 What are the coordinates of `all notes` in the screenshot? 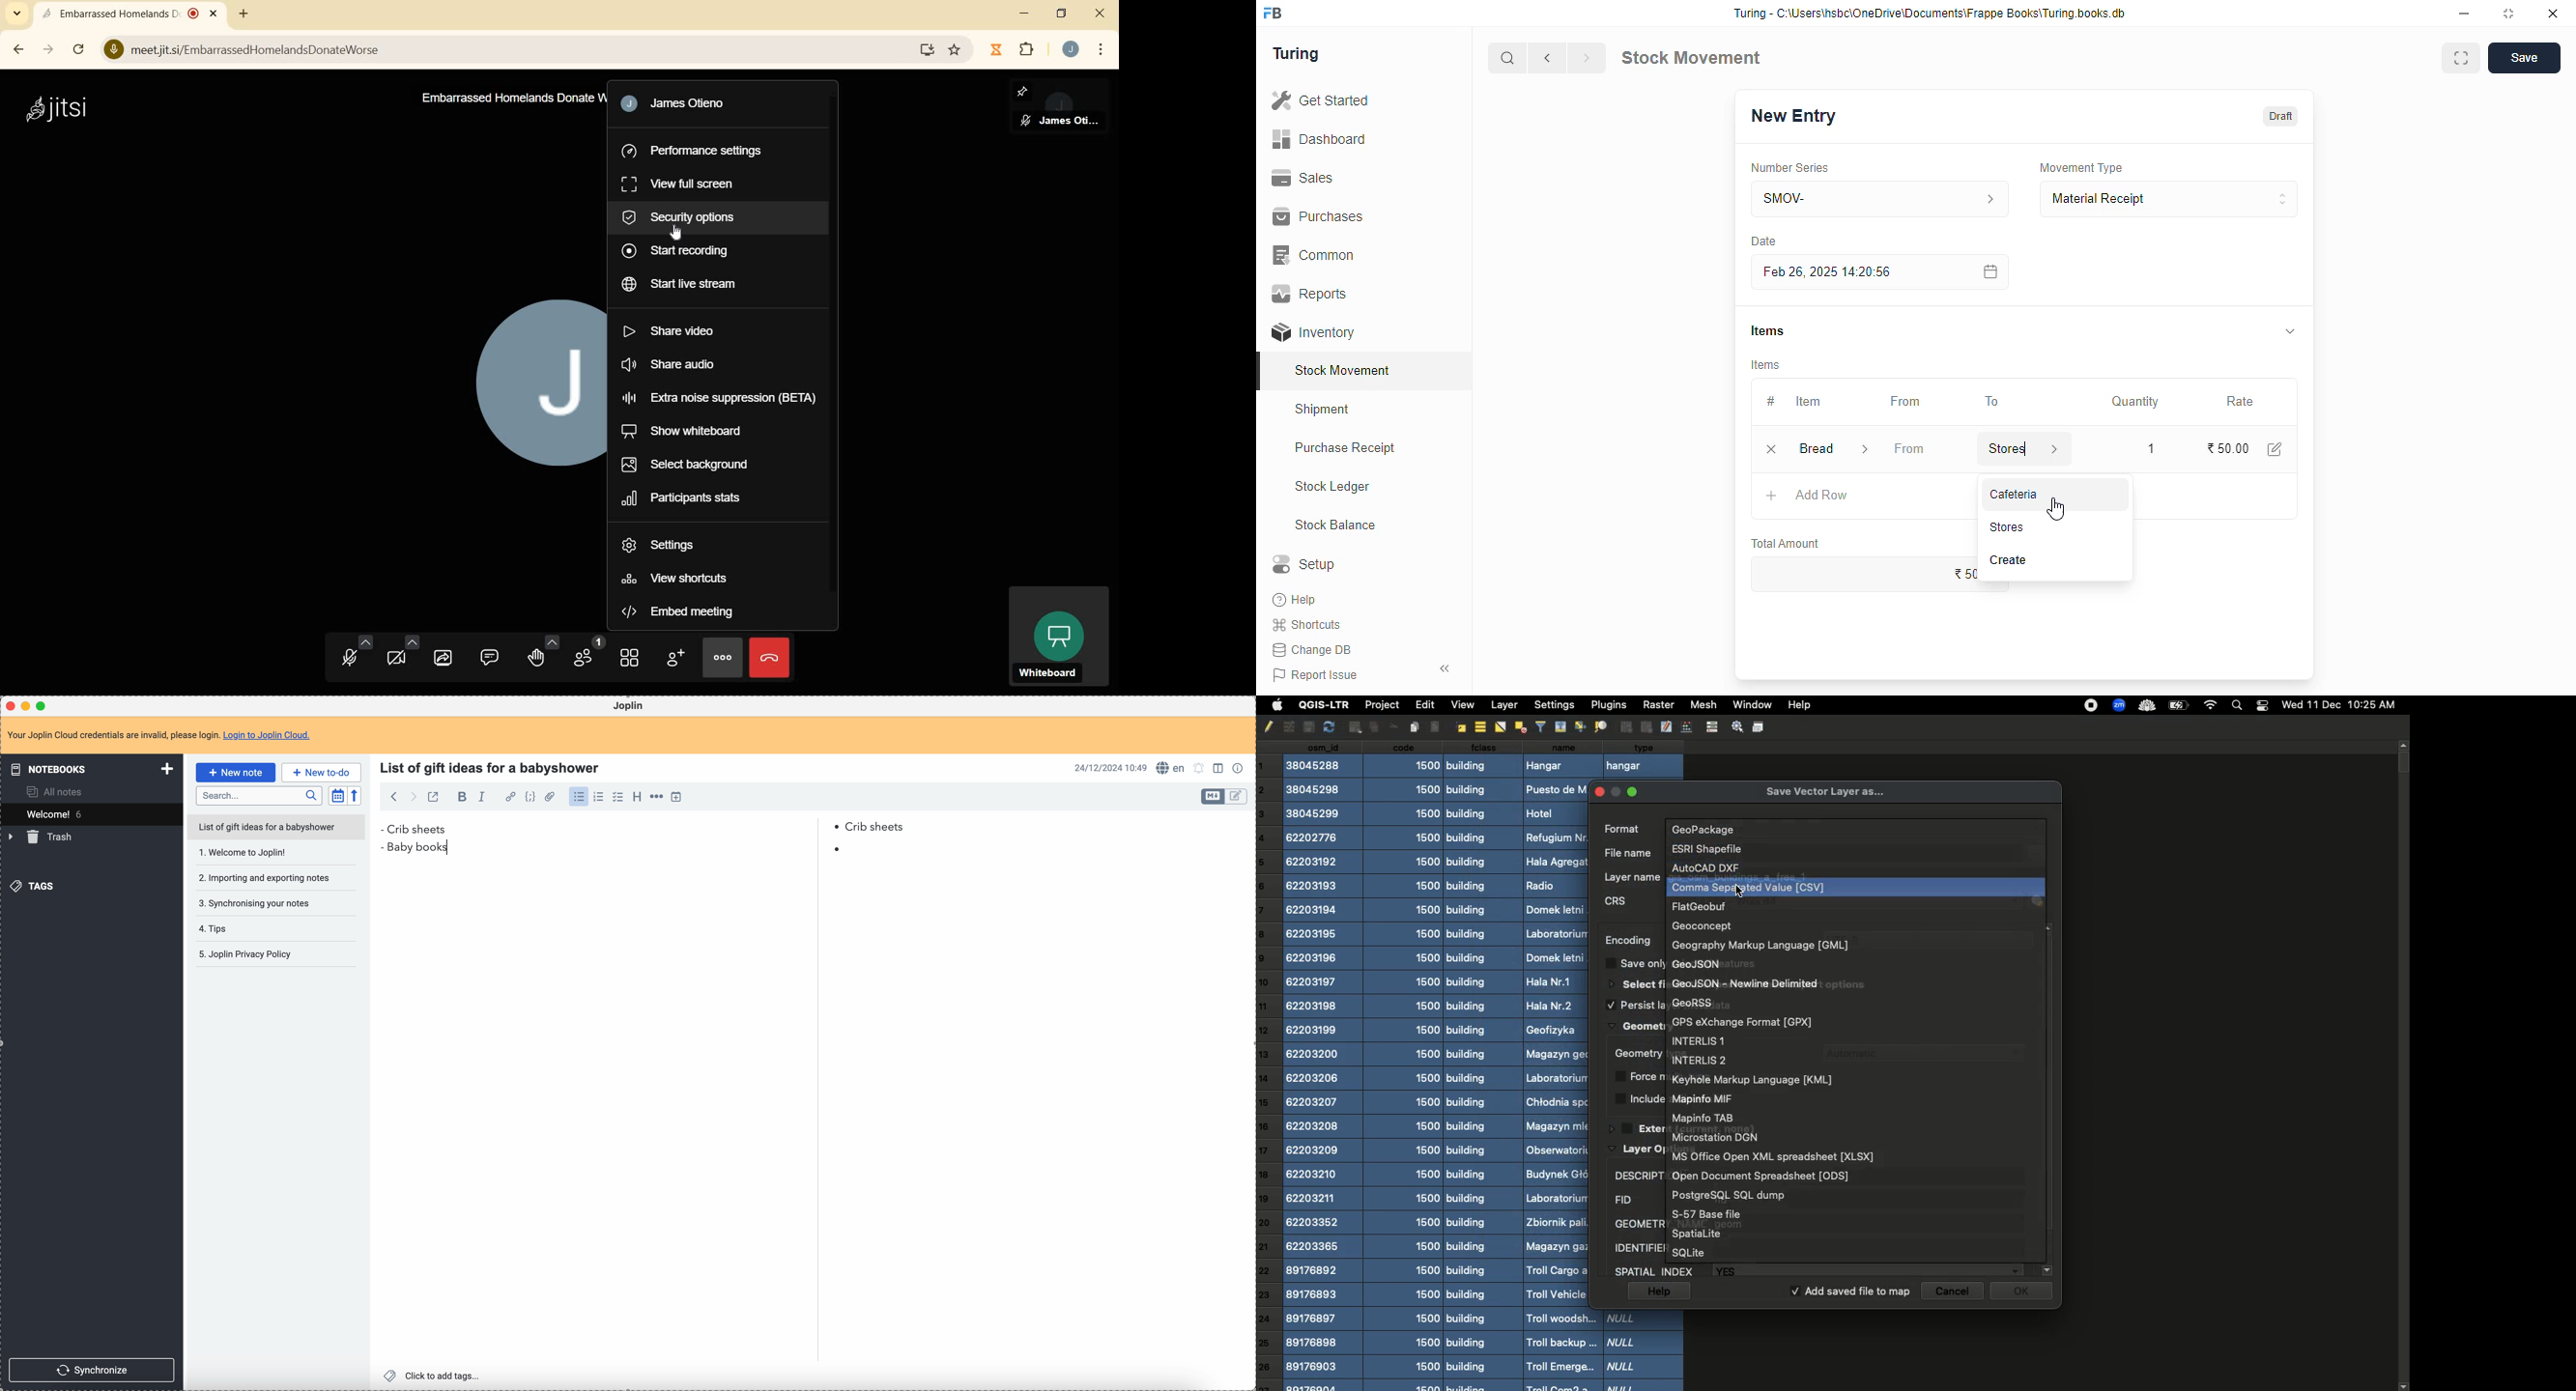 It's located at (56, 791).